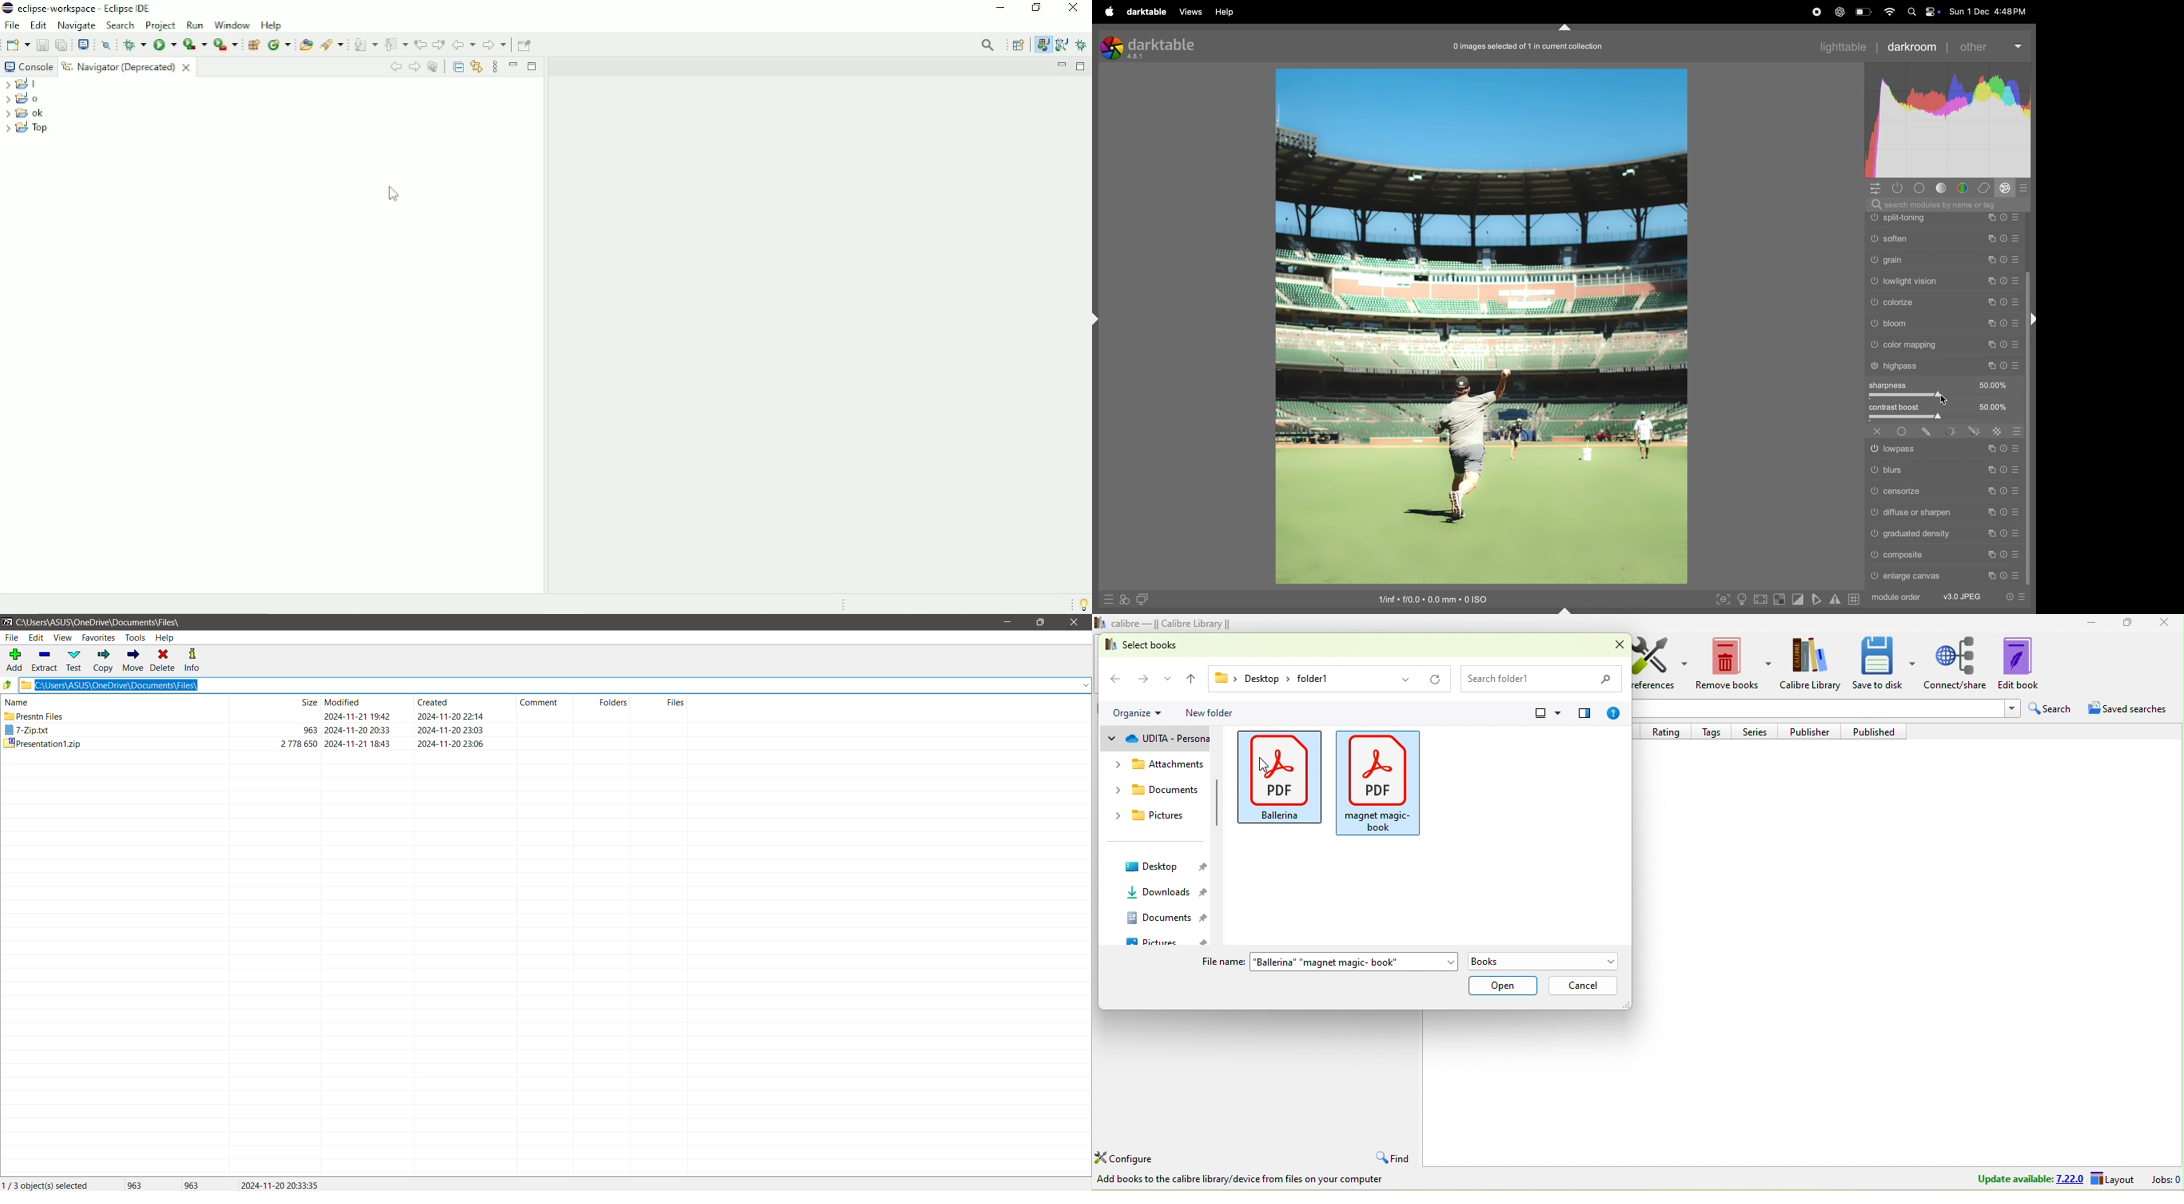  I want to click on toggle softproffing, so click(1816, 600).